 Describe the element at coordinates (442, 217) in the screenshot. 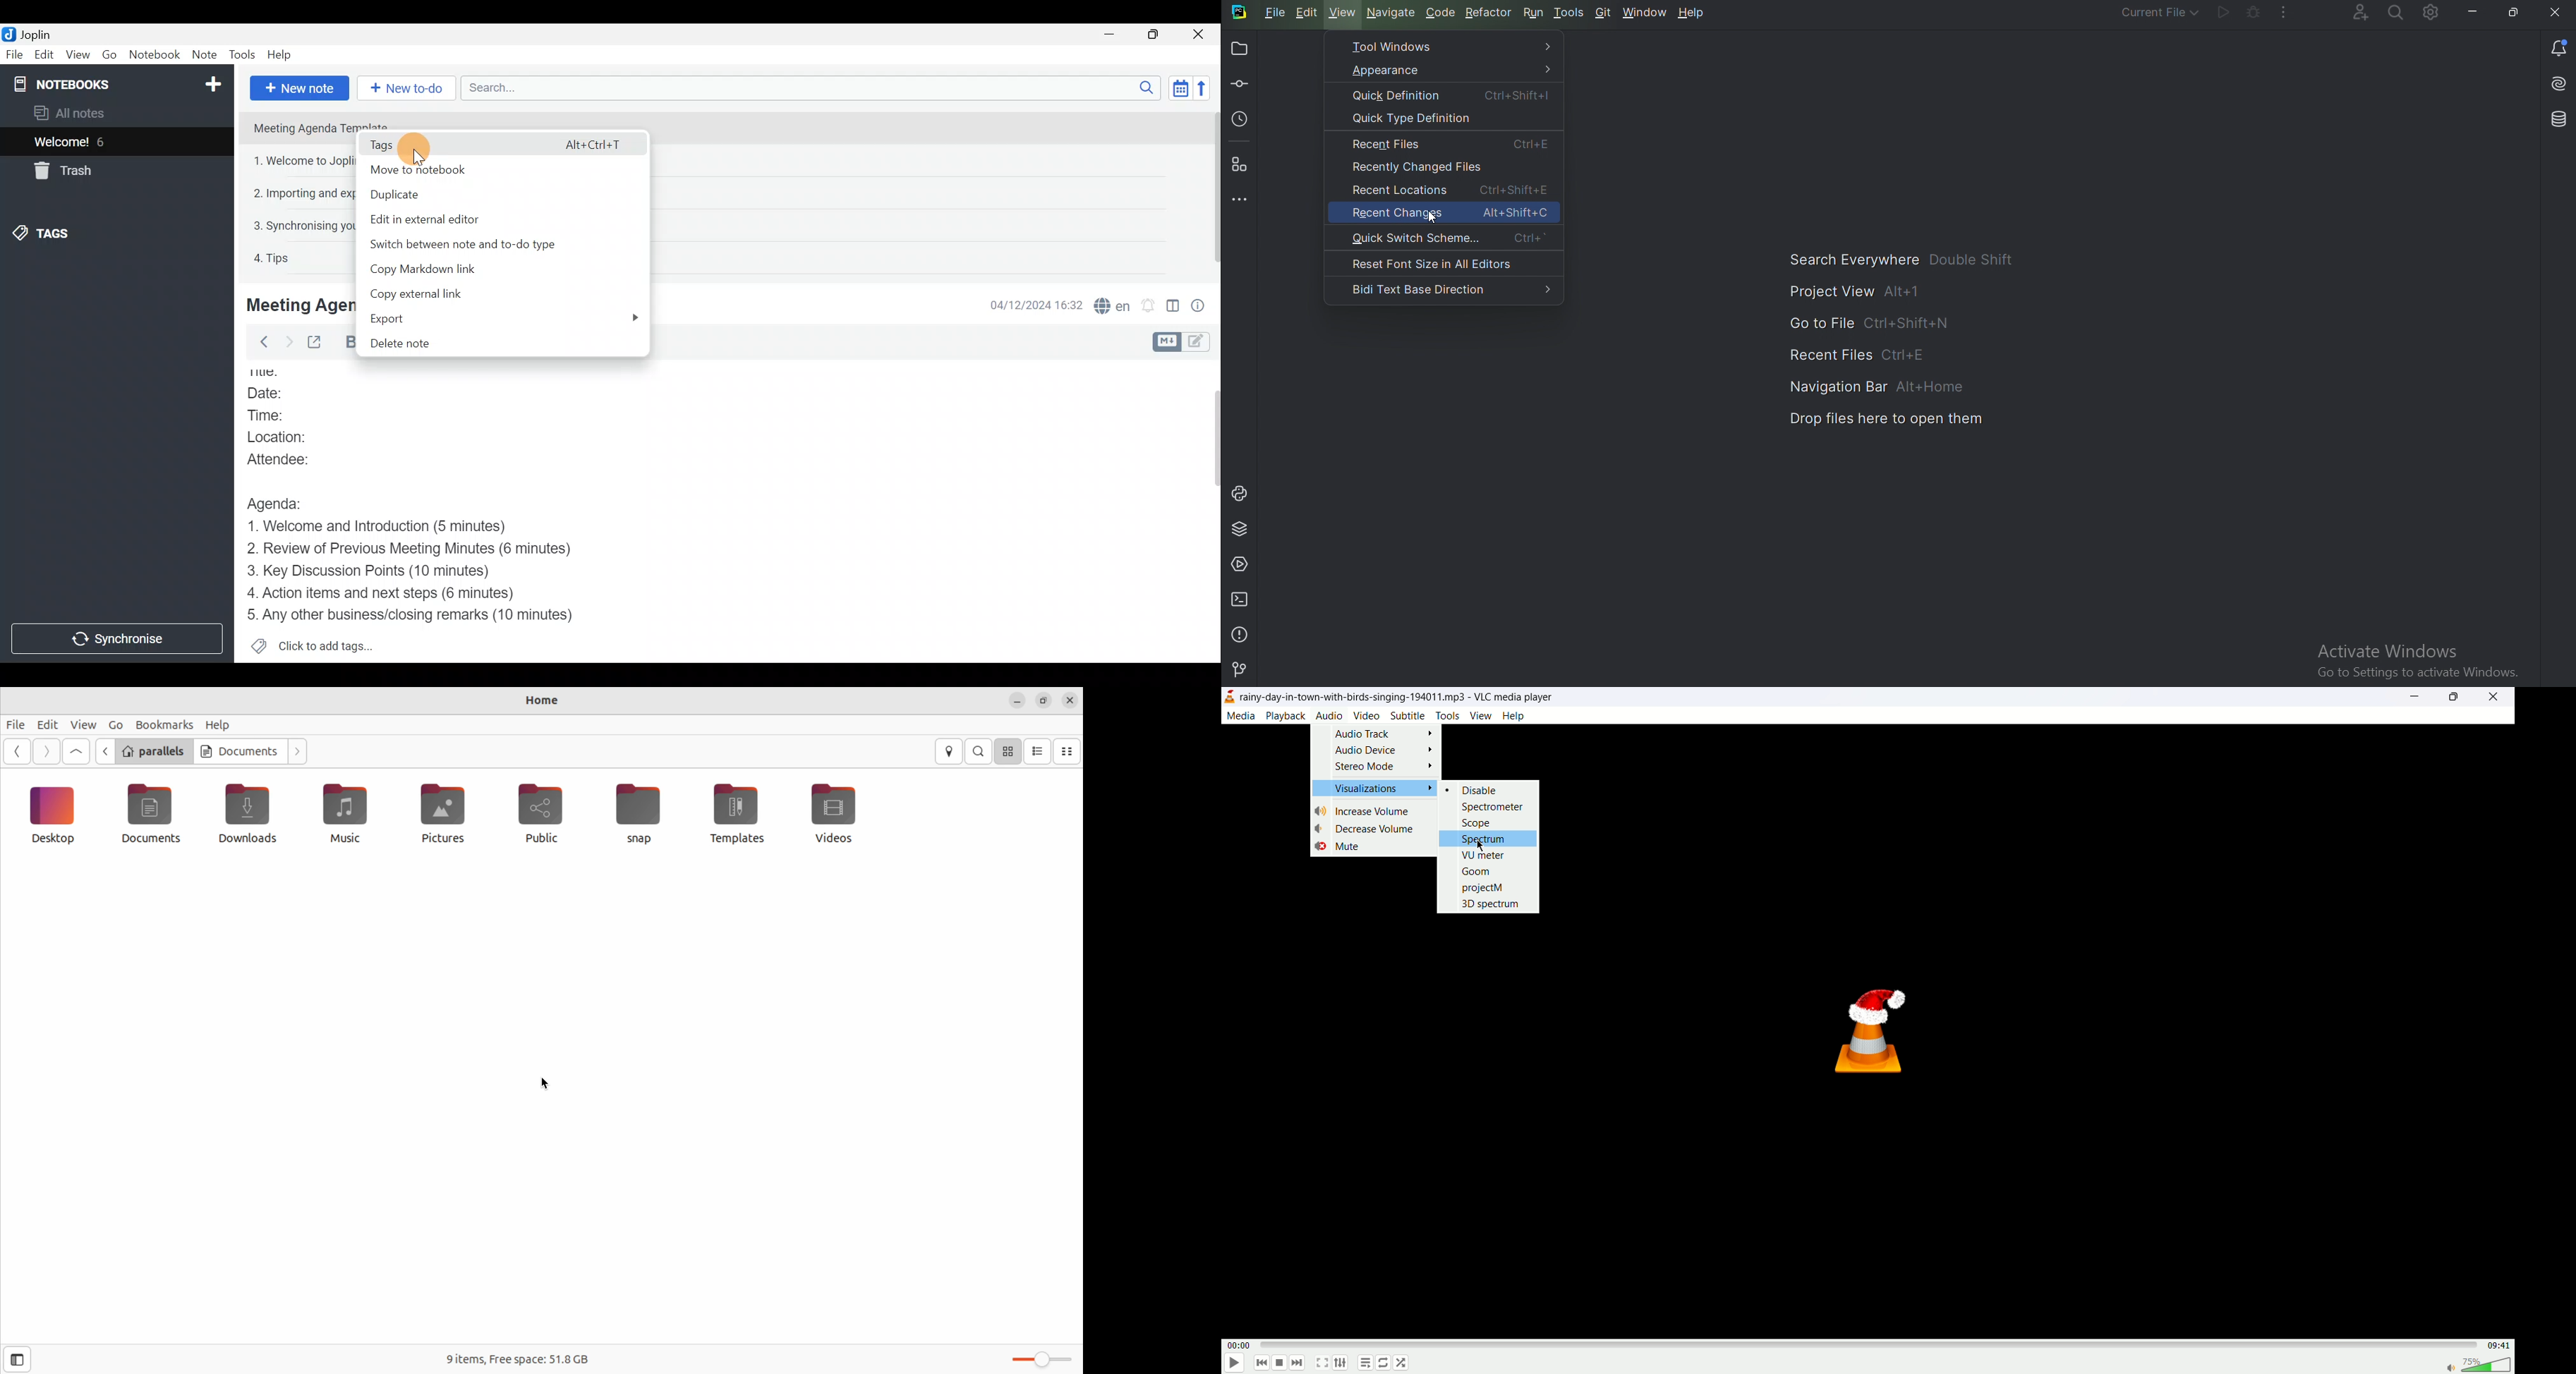

I see `Edit in external editor` at that location.